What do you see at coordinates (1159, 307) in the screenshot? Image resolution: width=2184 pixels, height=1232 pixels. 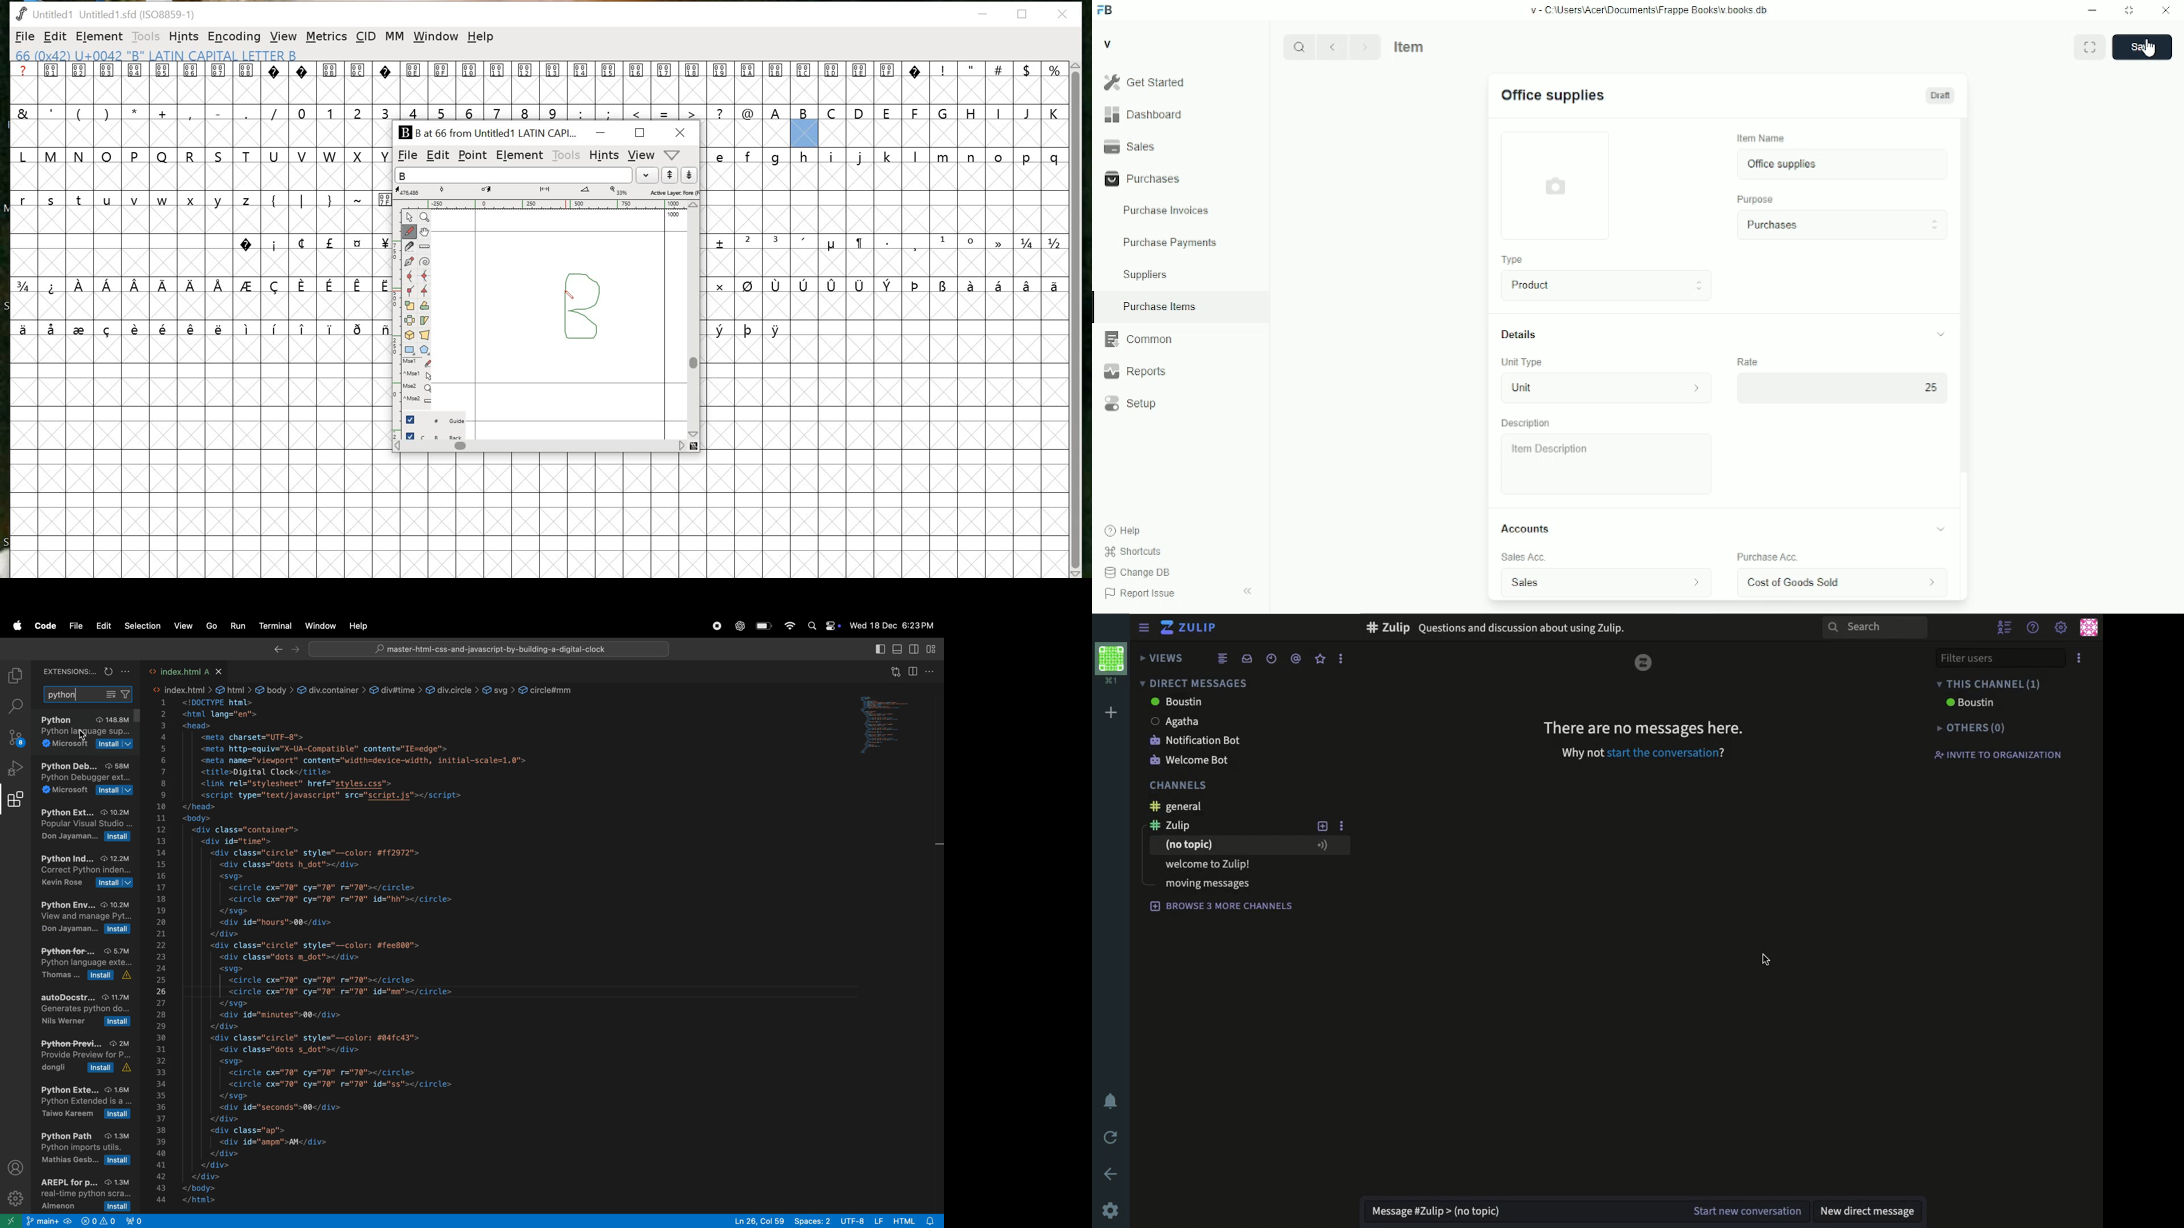 I see `purchase items` at bounding box center [1159, 307].